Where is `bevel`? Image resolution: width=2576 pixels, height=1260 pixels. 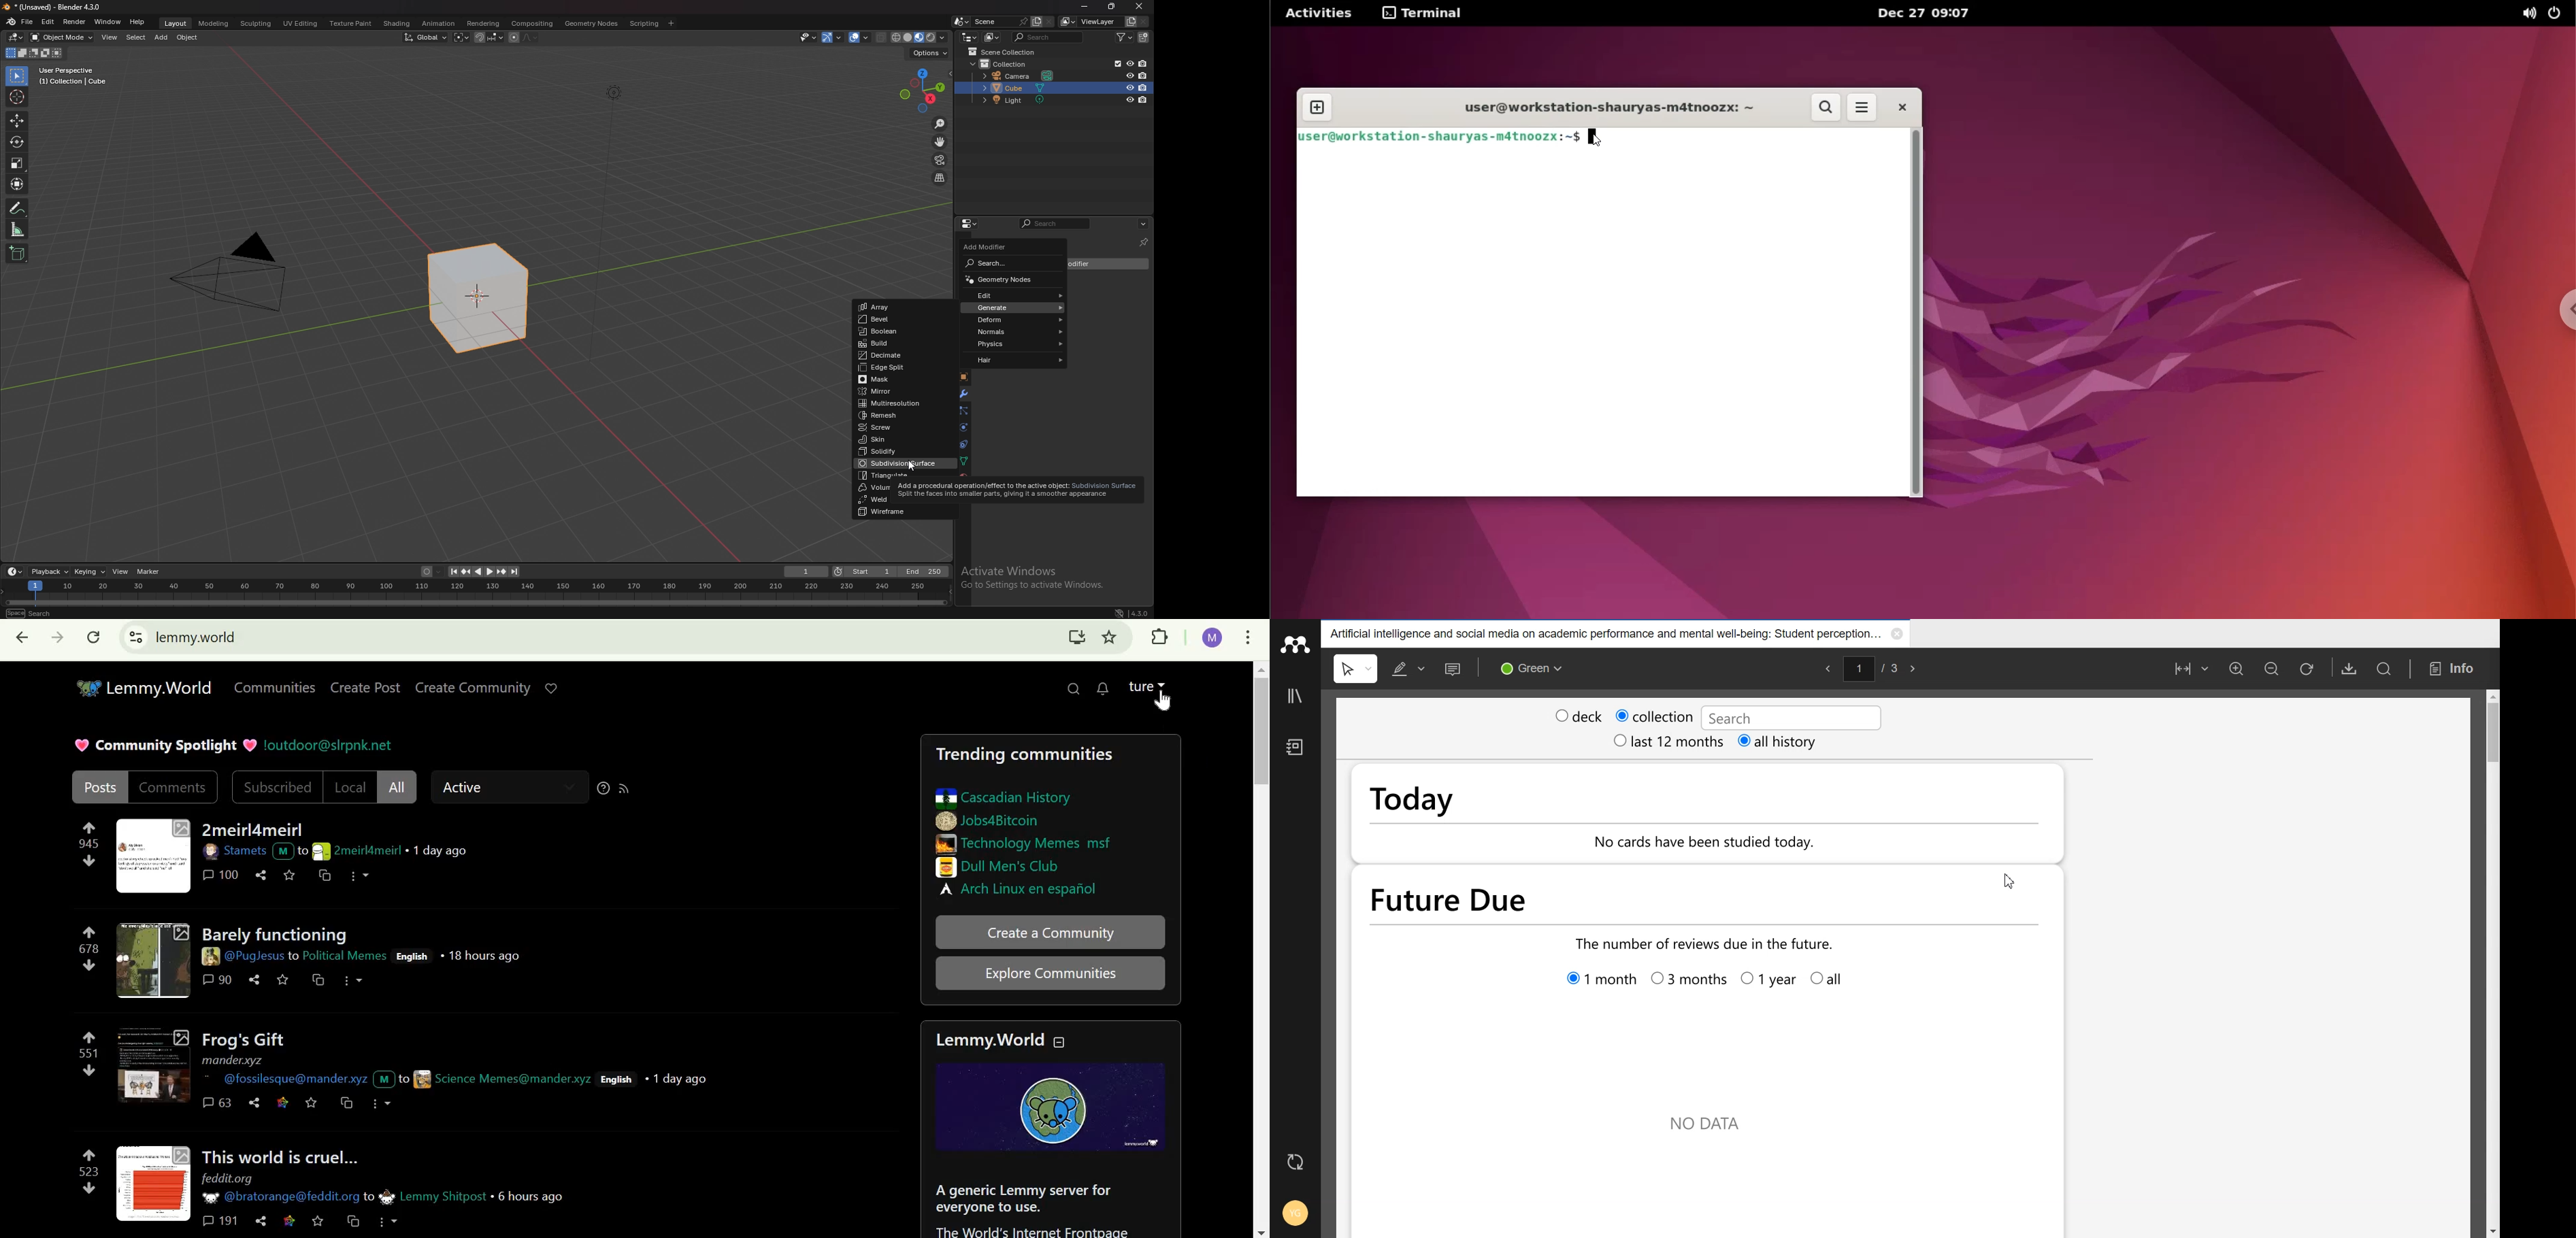 bevel is located at coordinates (906, 319).